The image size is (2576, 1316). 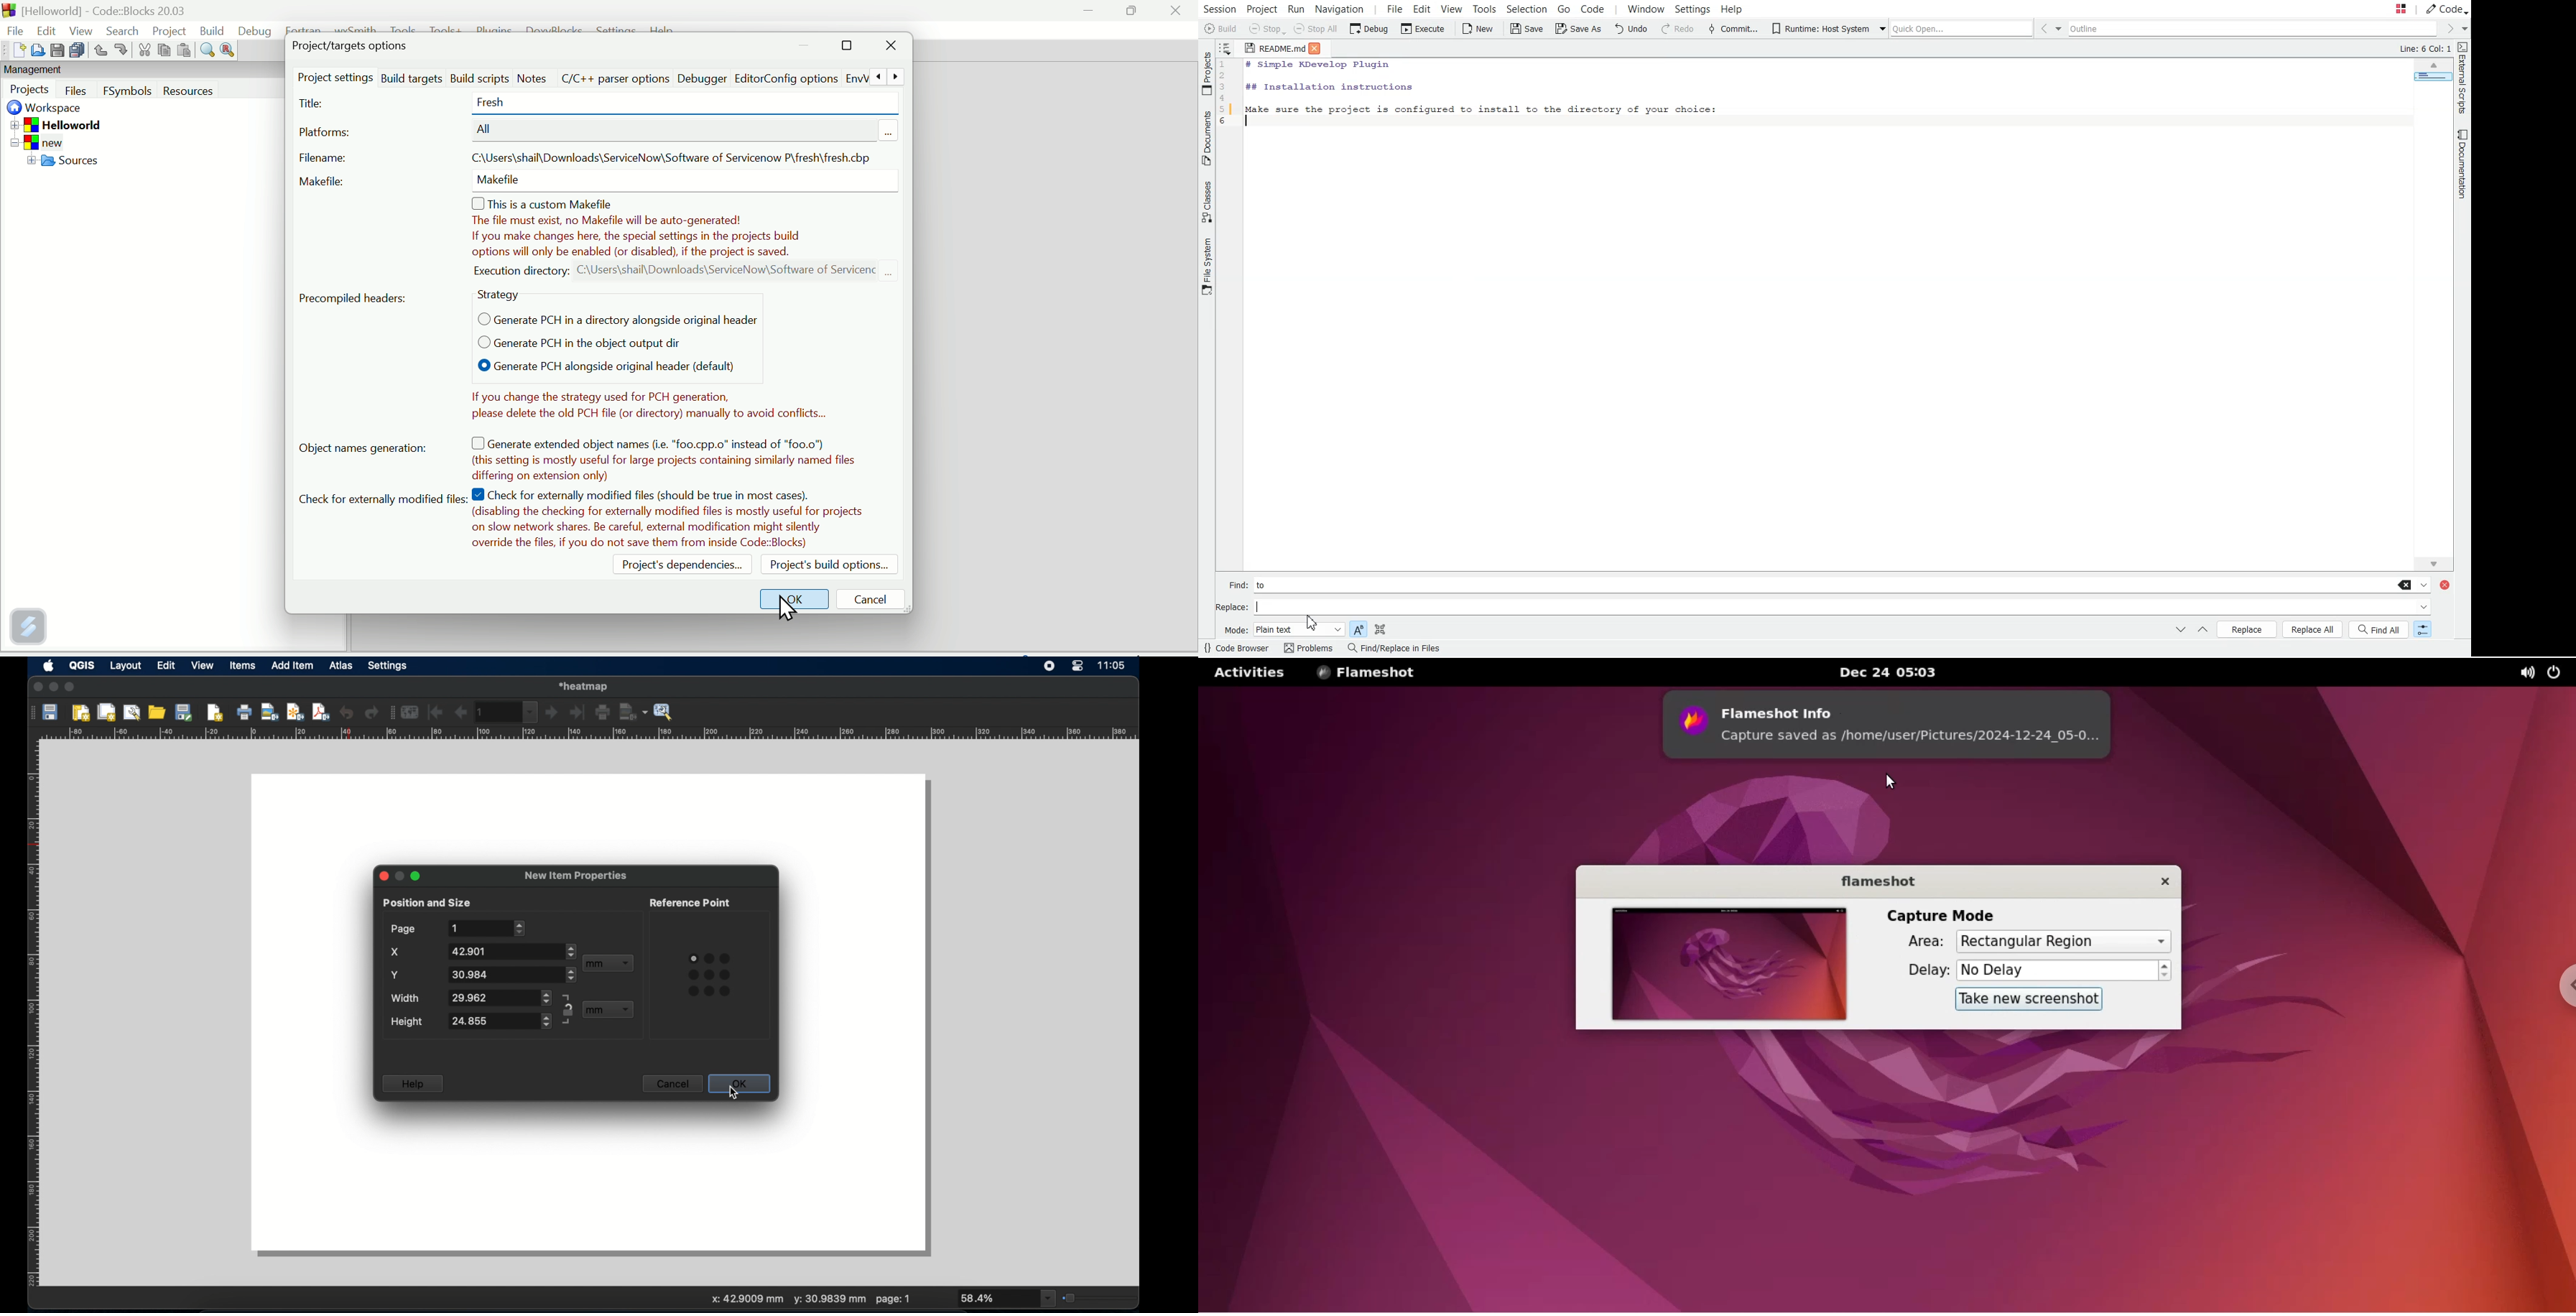 What do you see at coordinates (744, 1300) in the screenshot?
I see `x: mm` at bounding box center [744, 1300].